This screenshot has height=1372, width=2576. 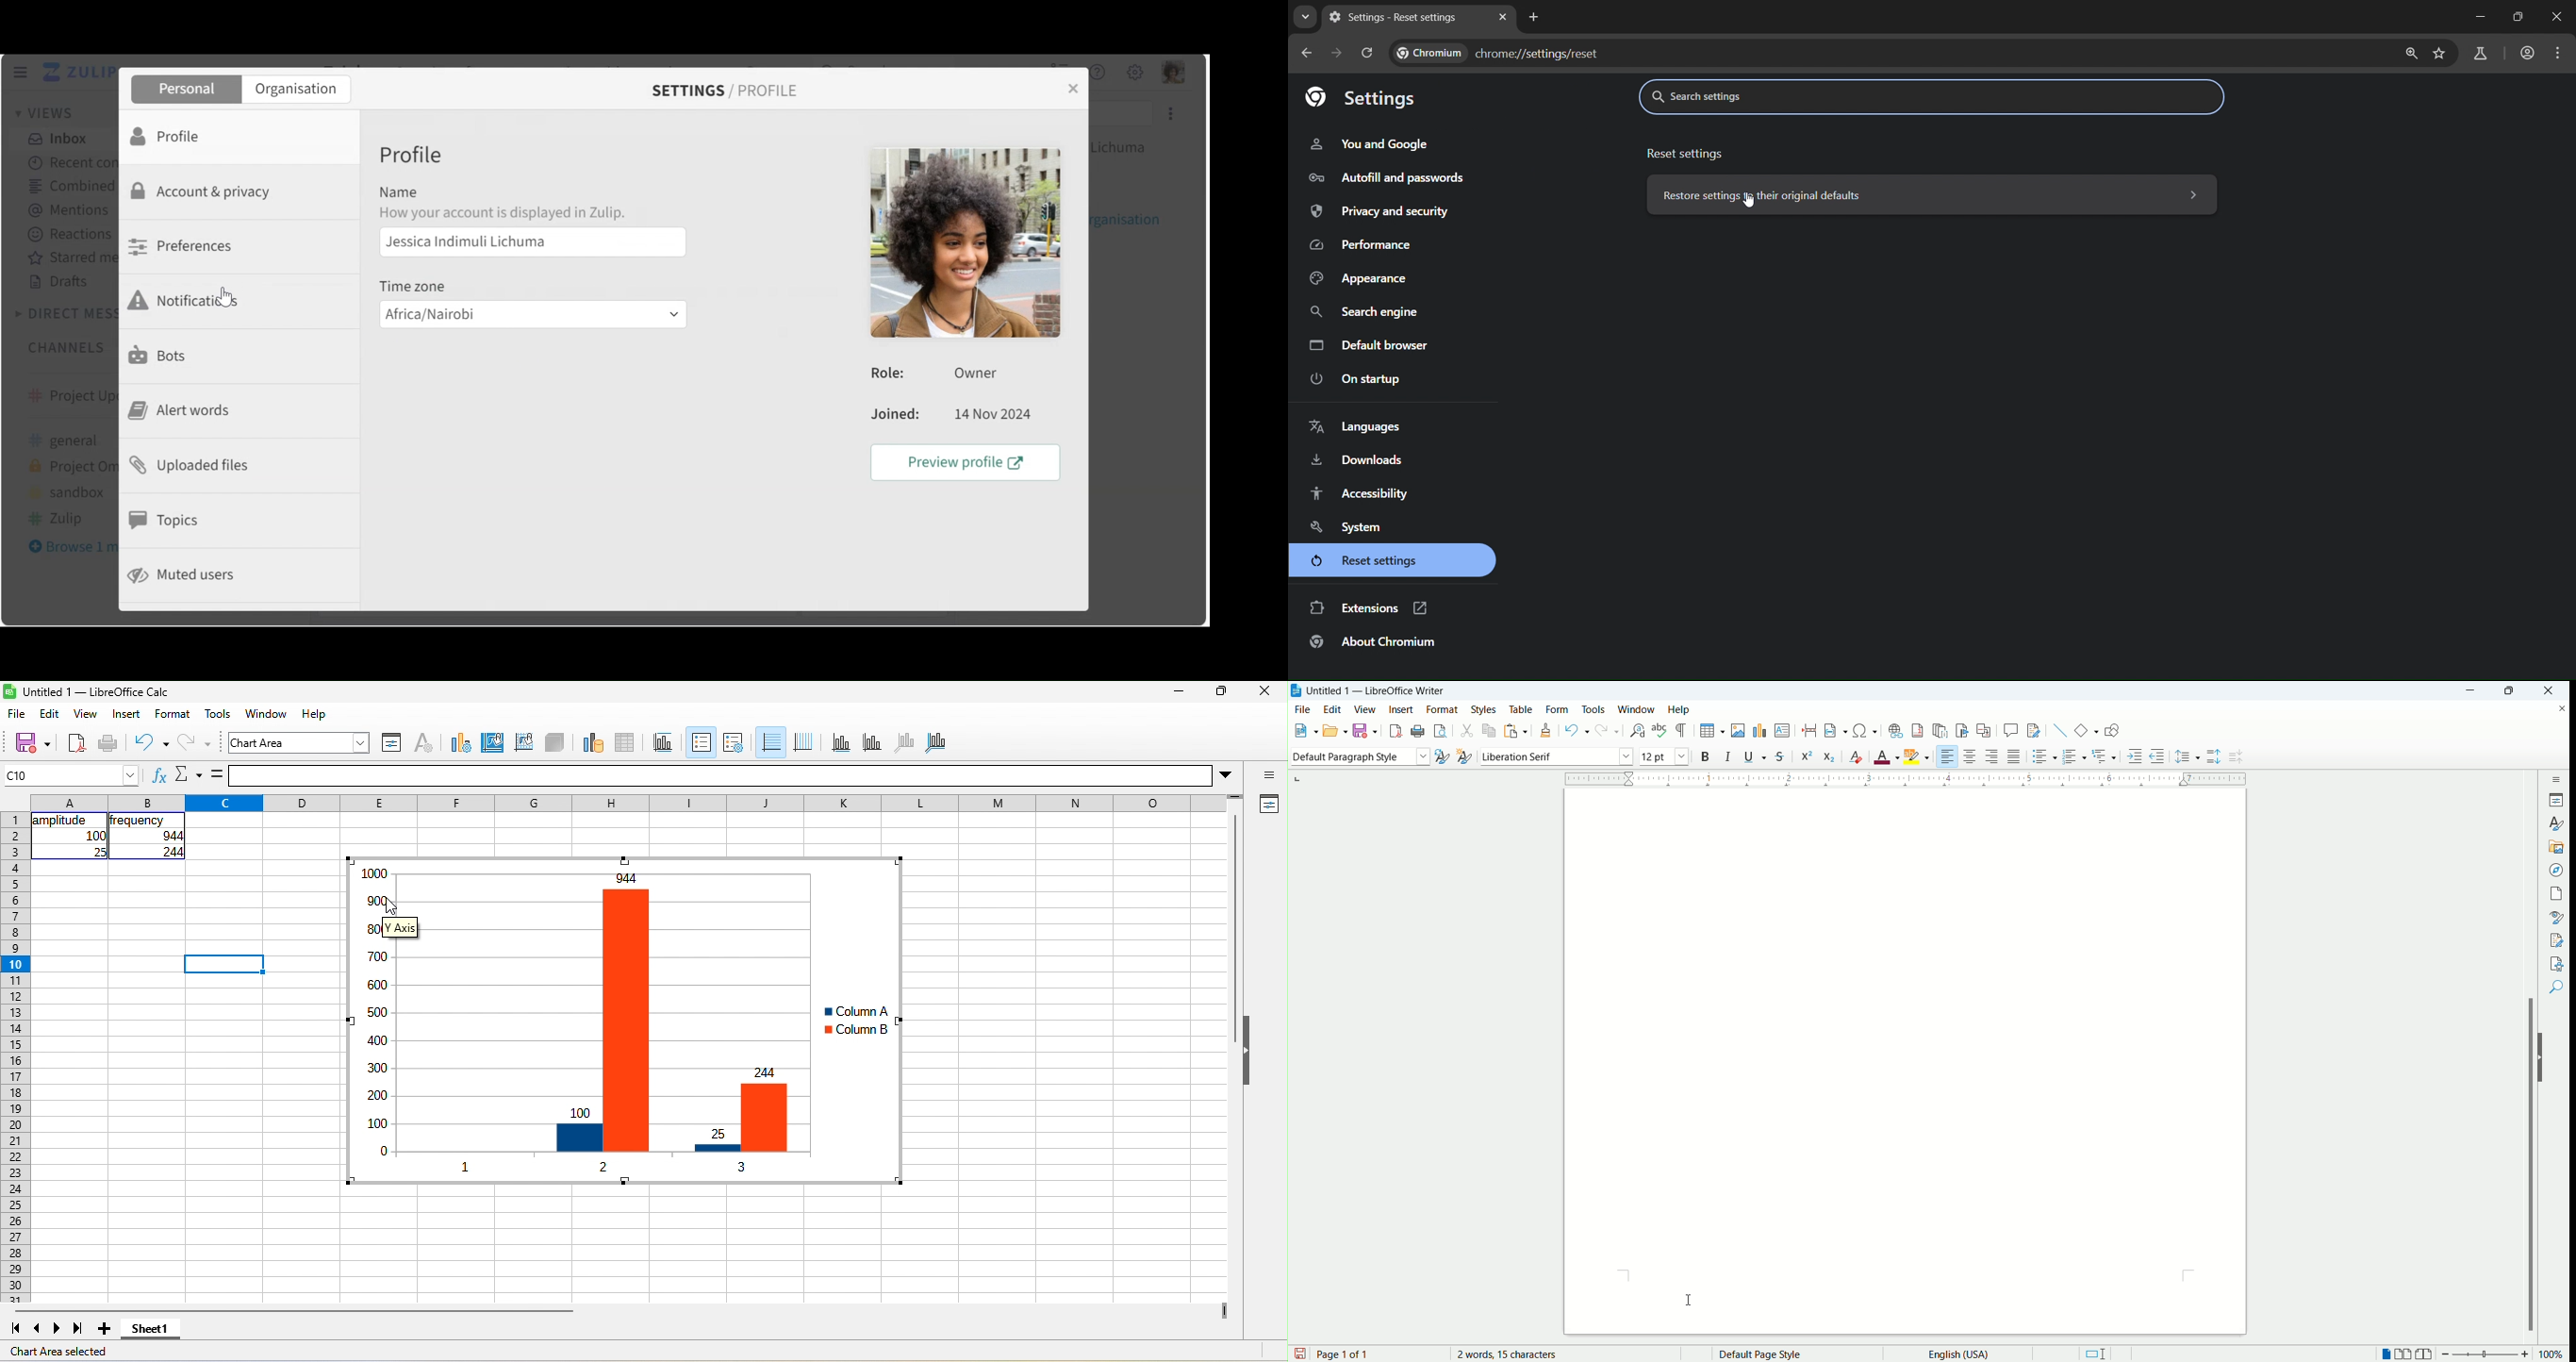 What do you see at coordinates (151, 742) in the screenshot?
I see `undo` at bounding box center [151, 742].